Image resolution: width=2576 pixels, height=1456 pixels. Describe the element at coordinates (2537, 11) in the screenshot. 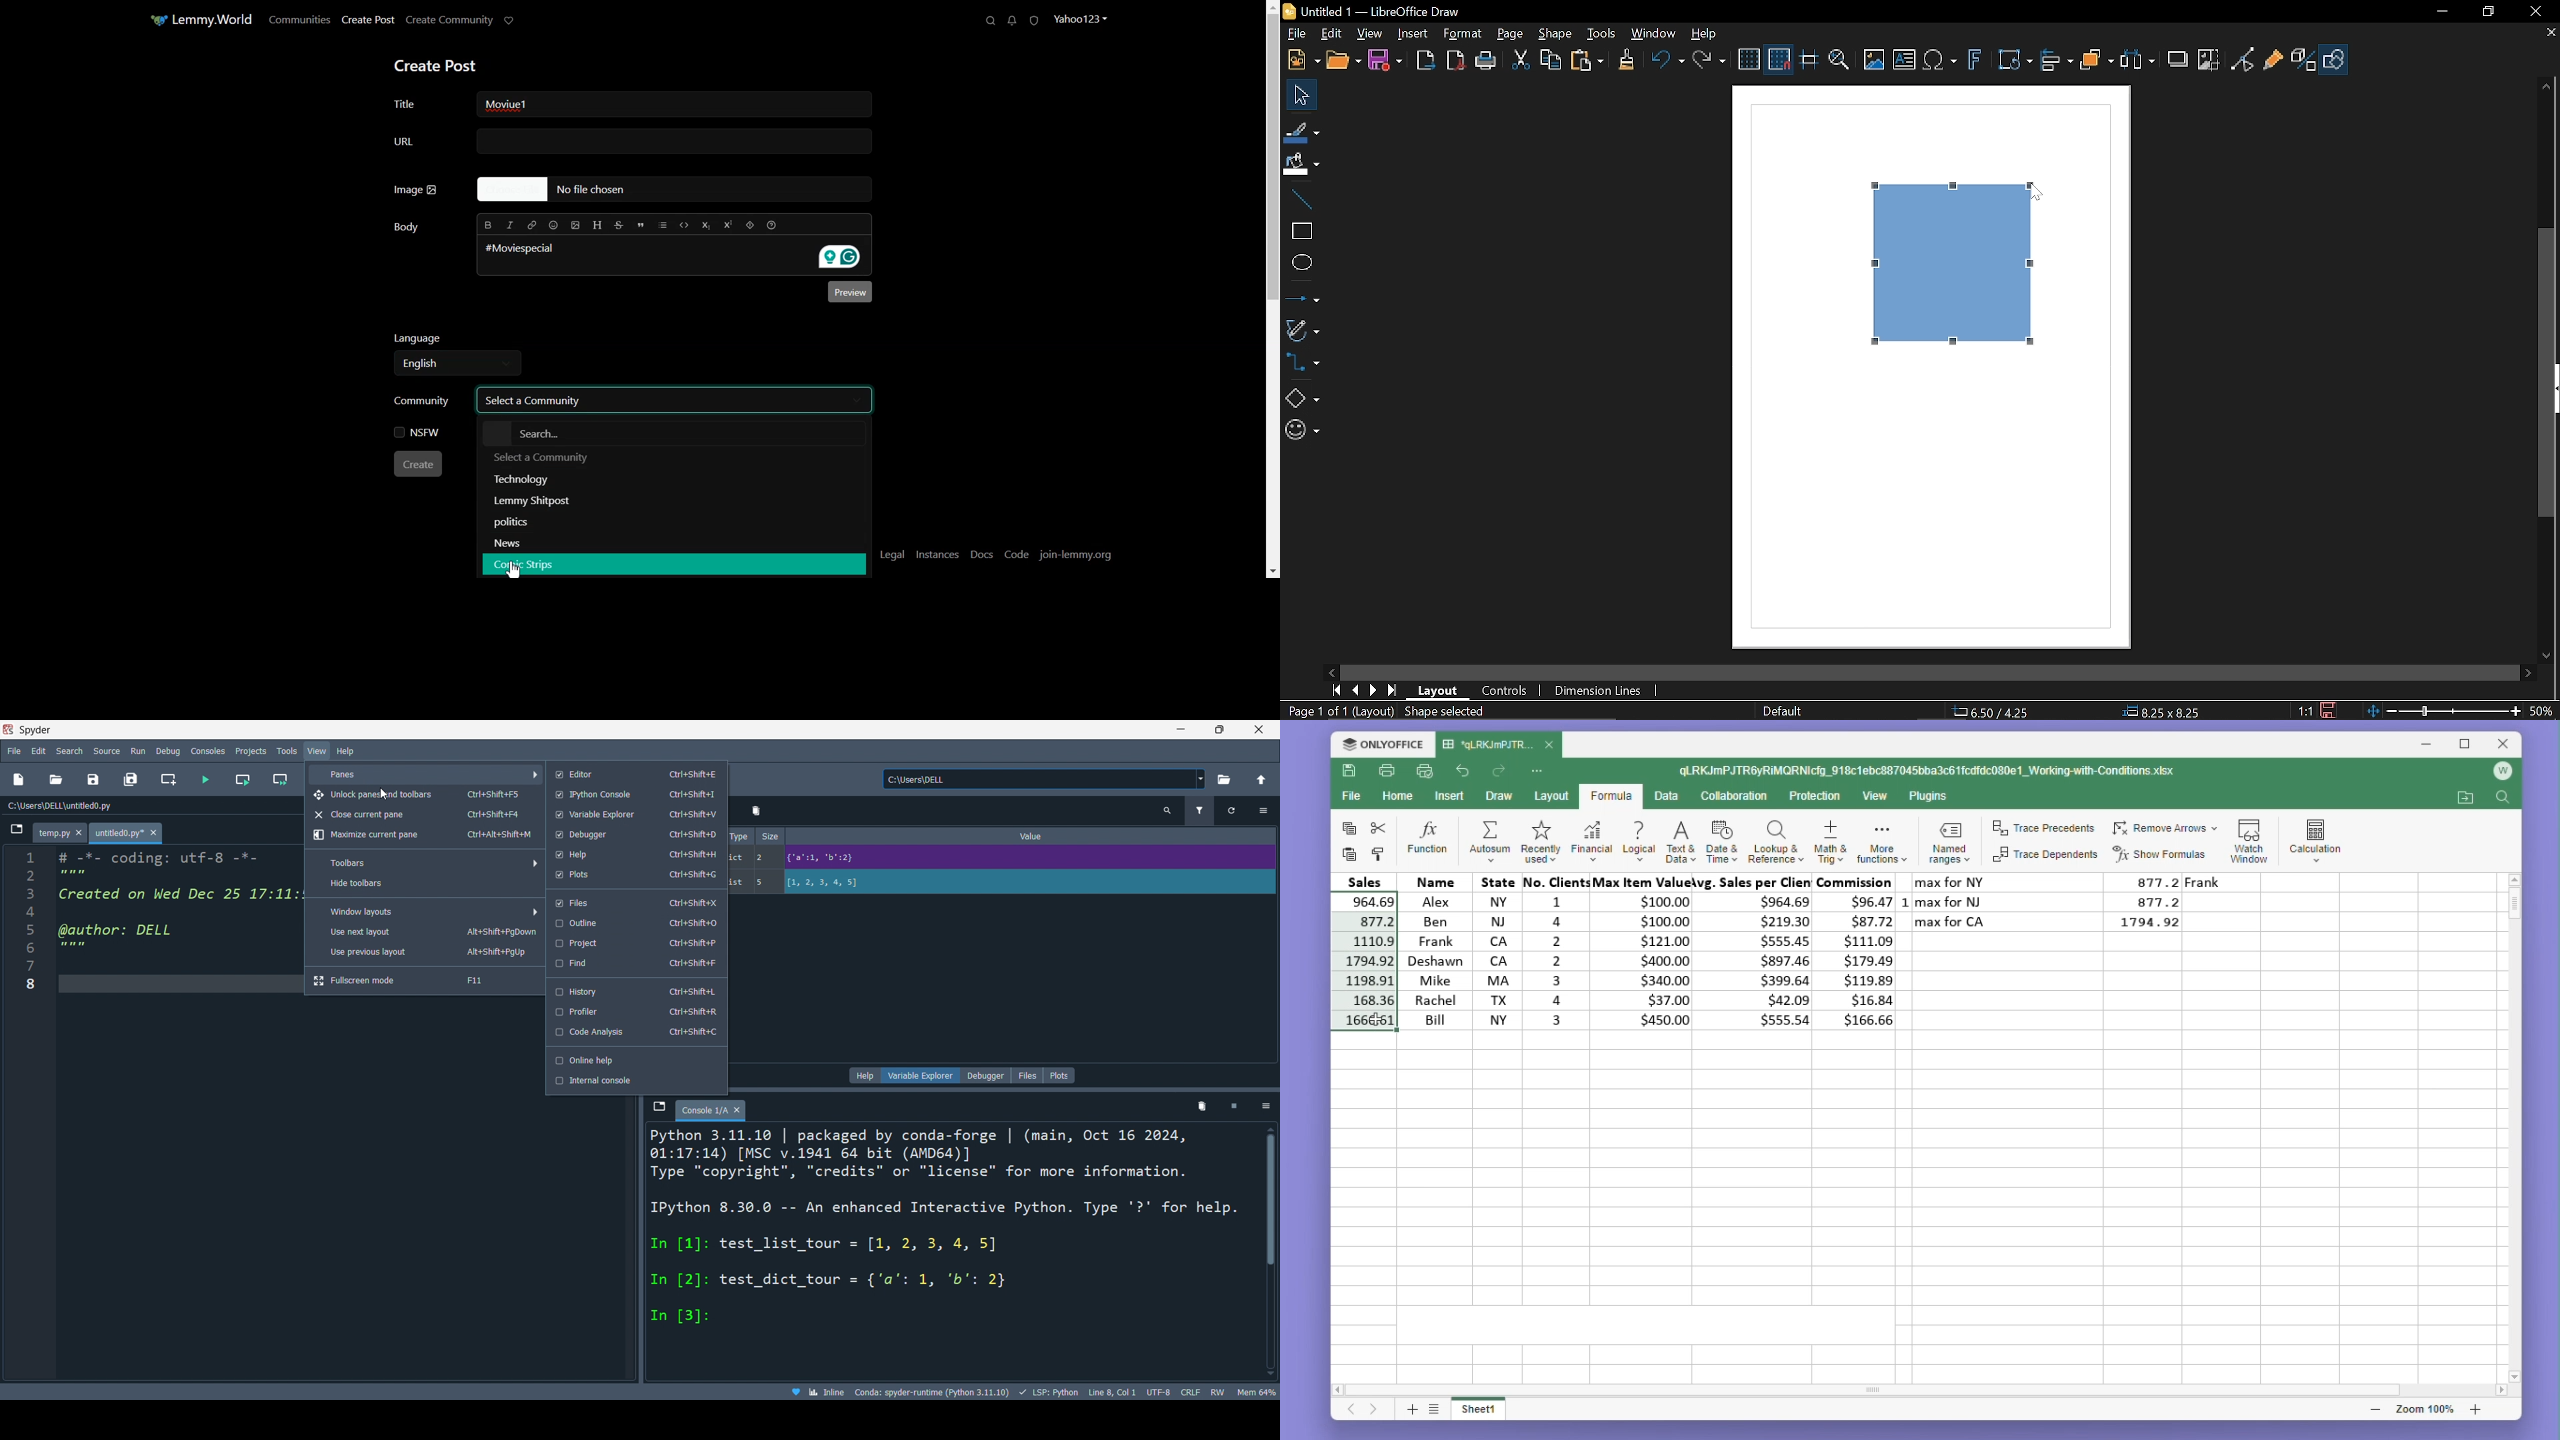

I see `Close` at that location.